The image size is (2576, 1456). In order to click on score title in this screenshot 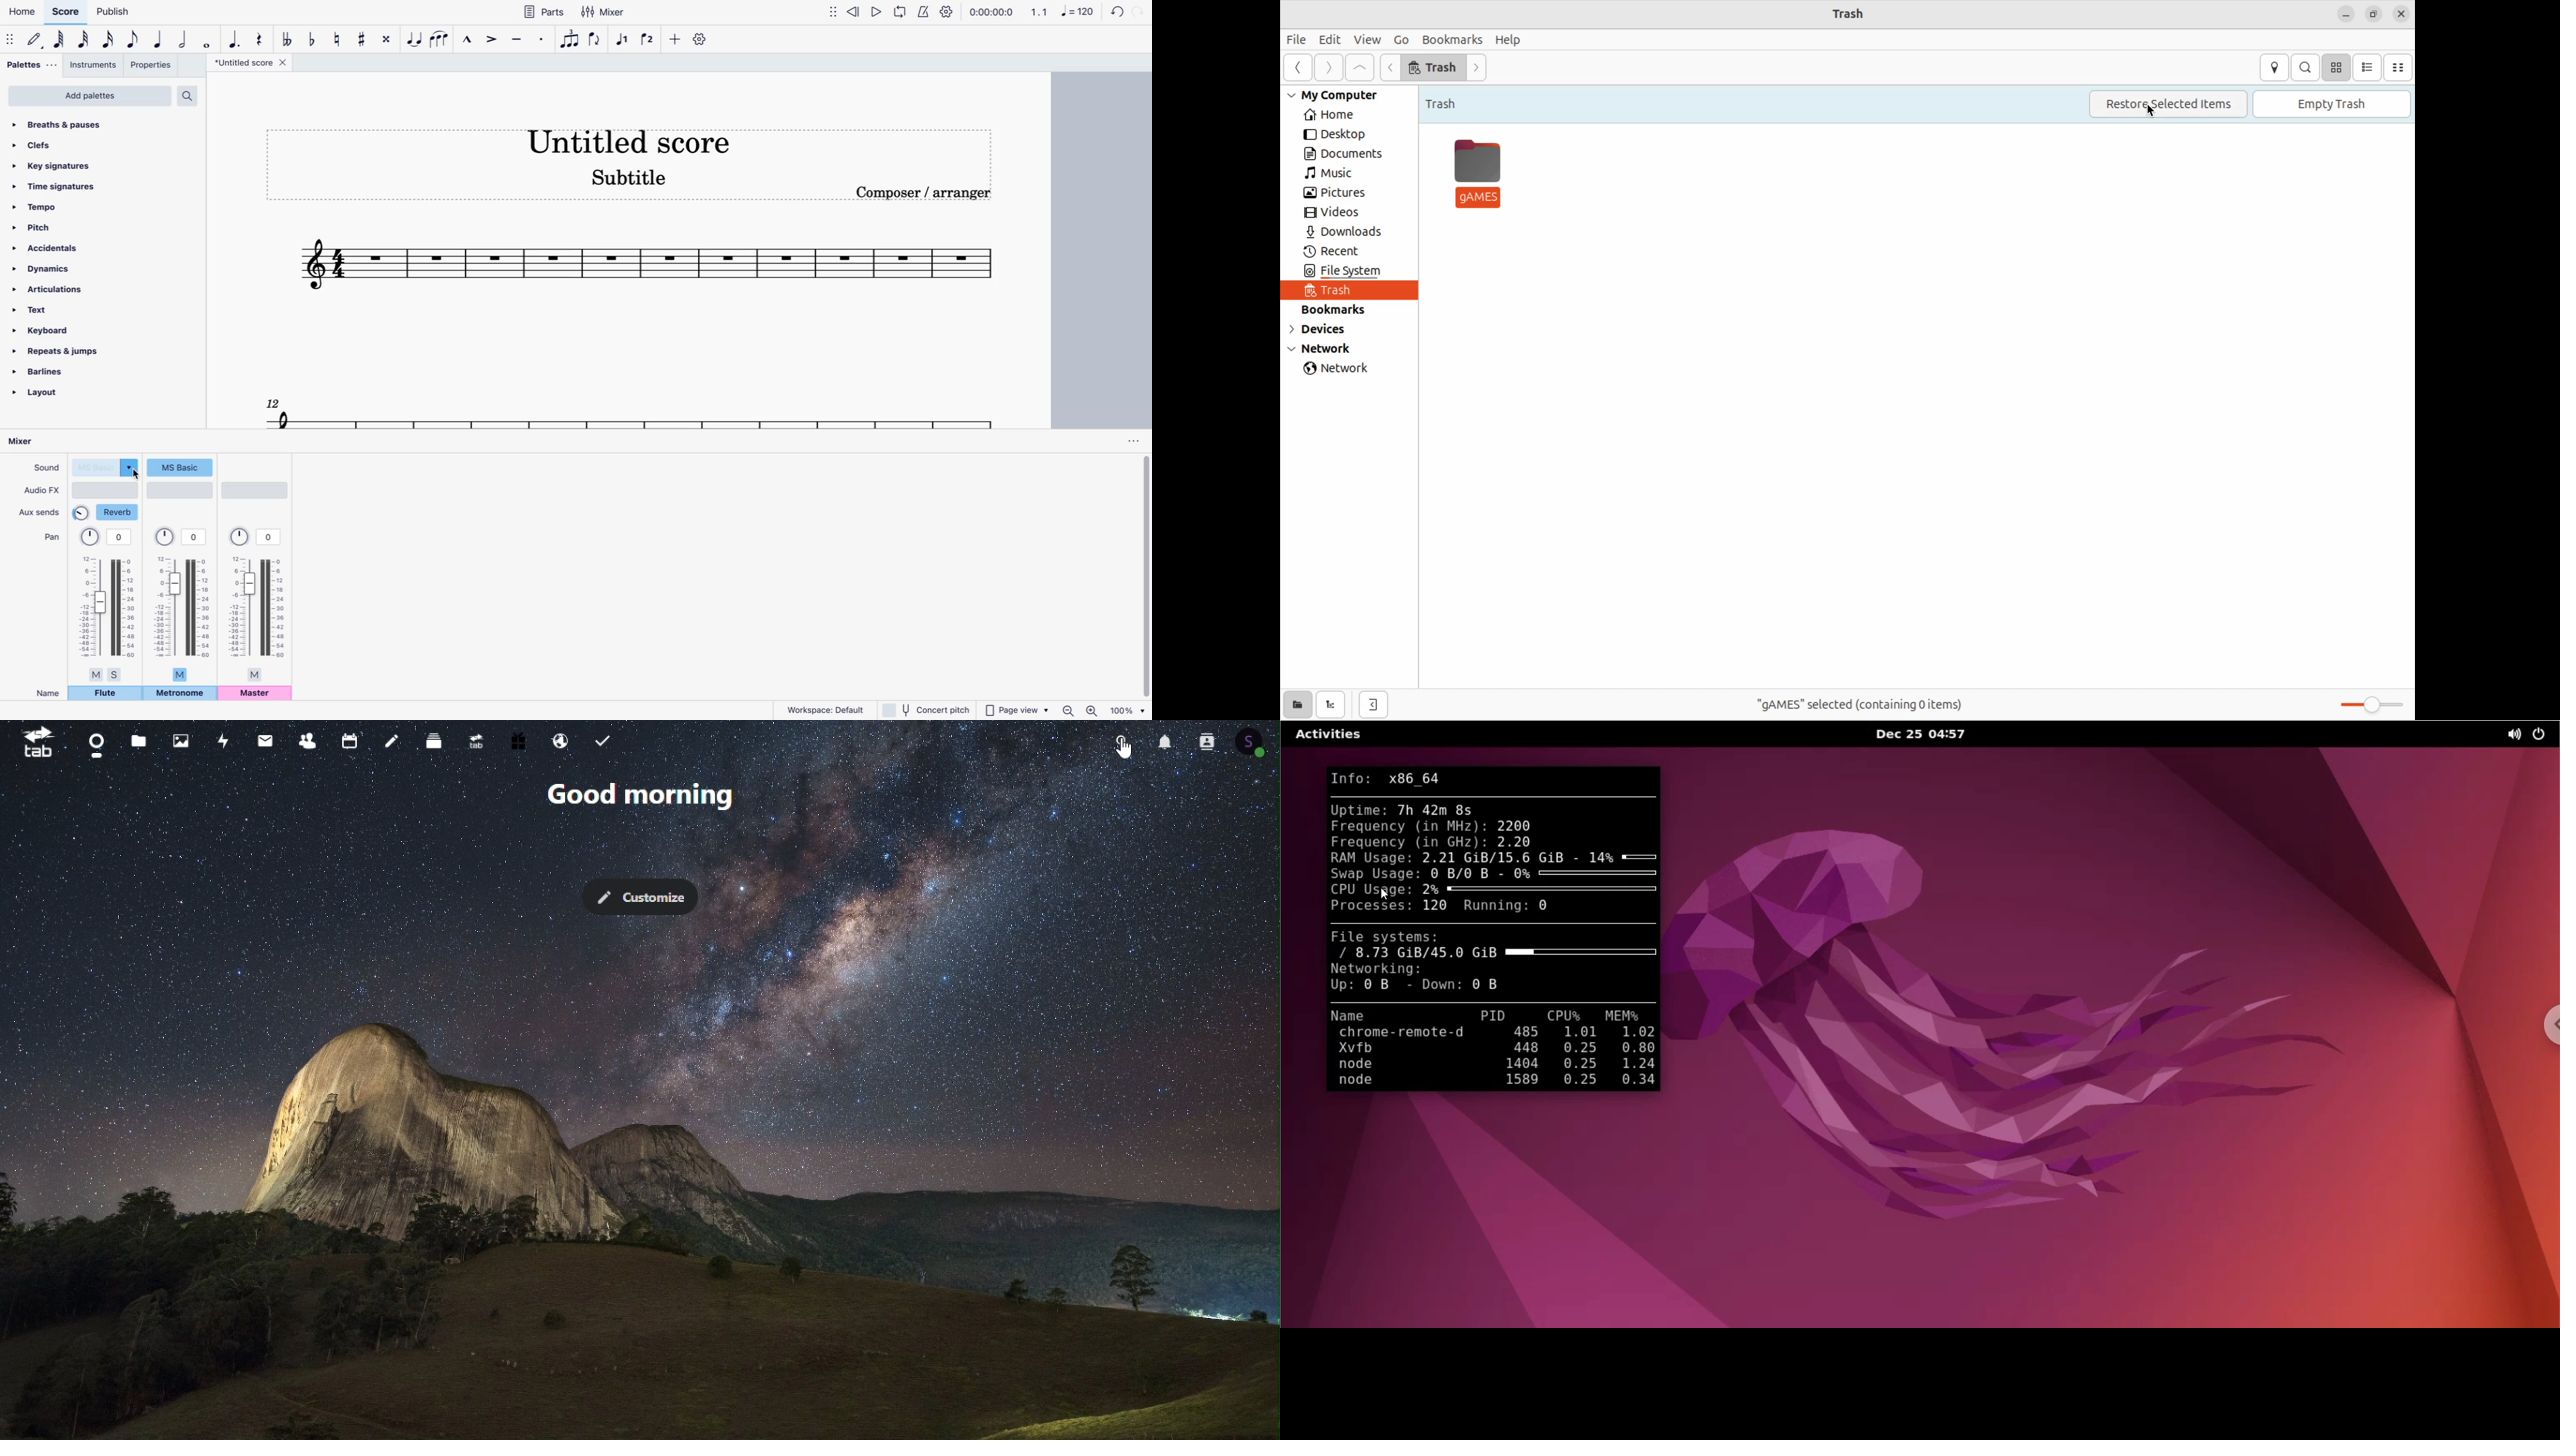, I will do `click(627, 139)`.